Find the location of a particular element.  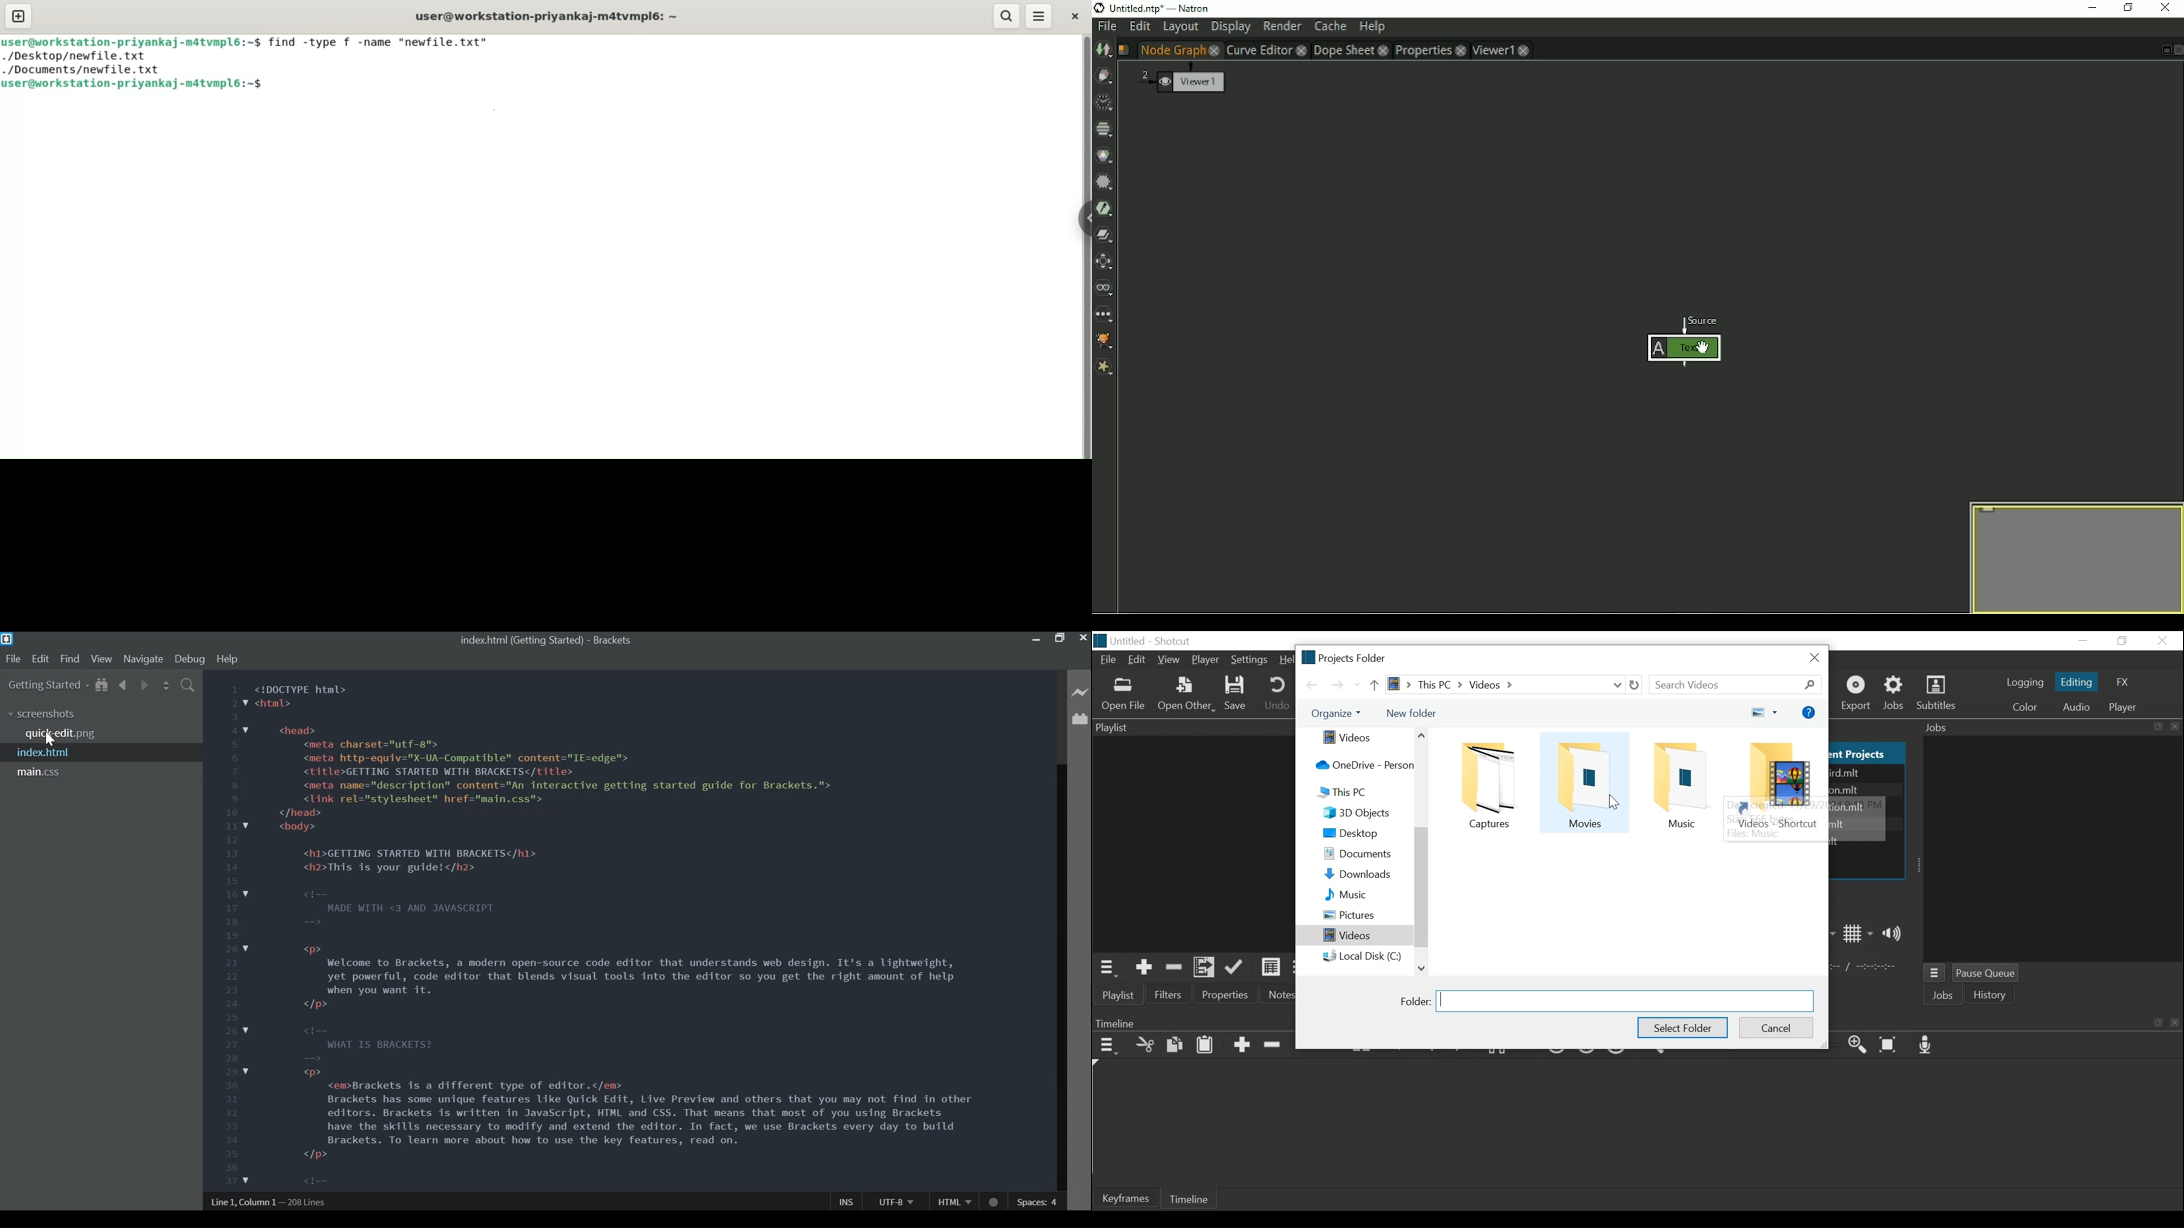

Settings is located at coordinates (1248, 661).